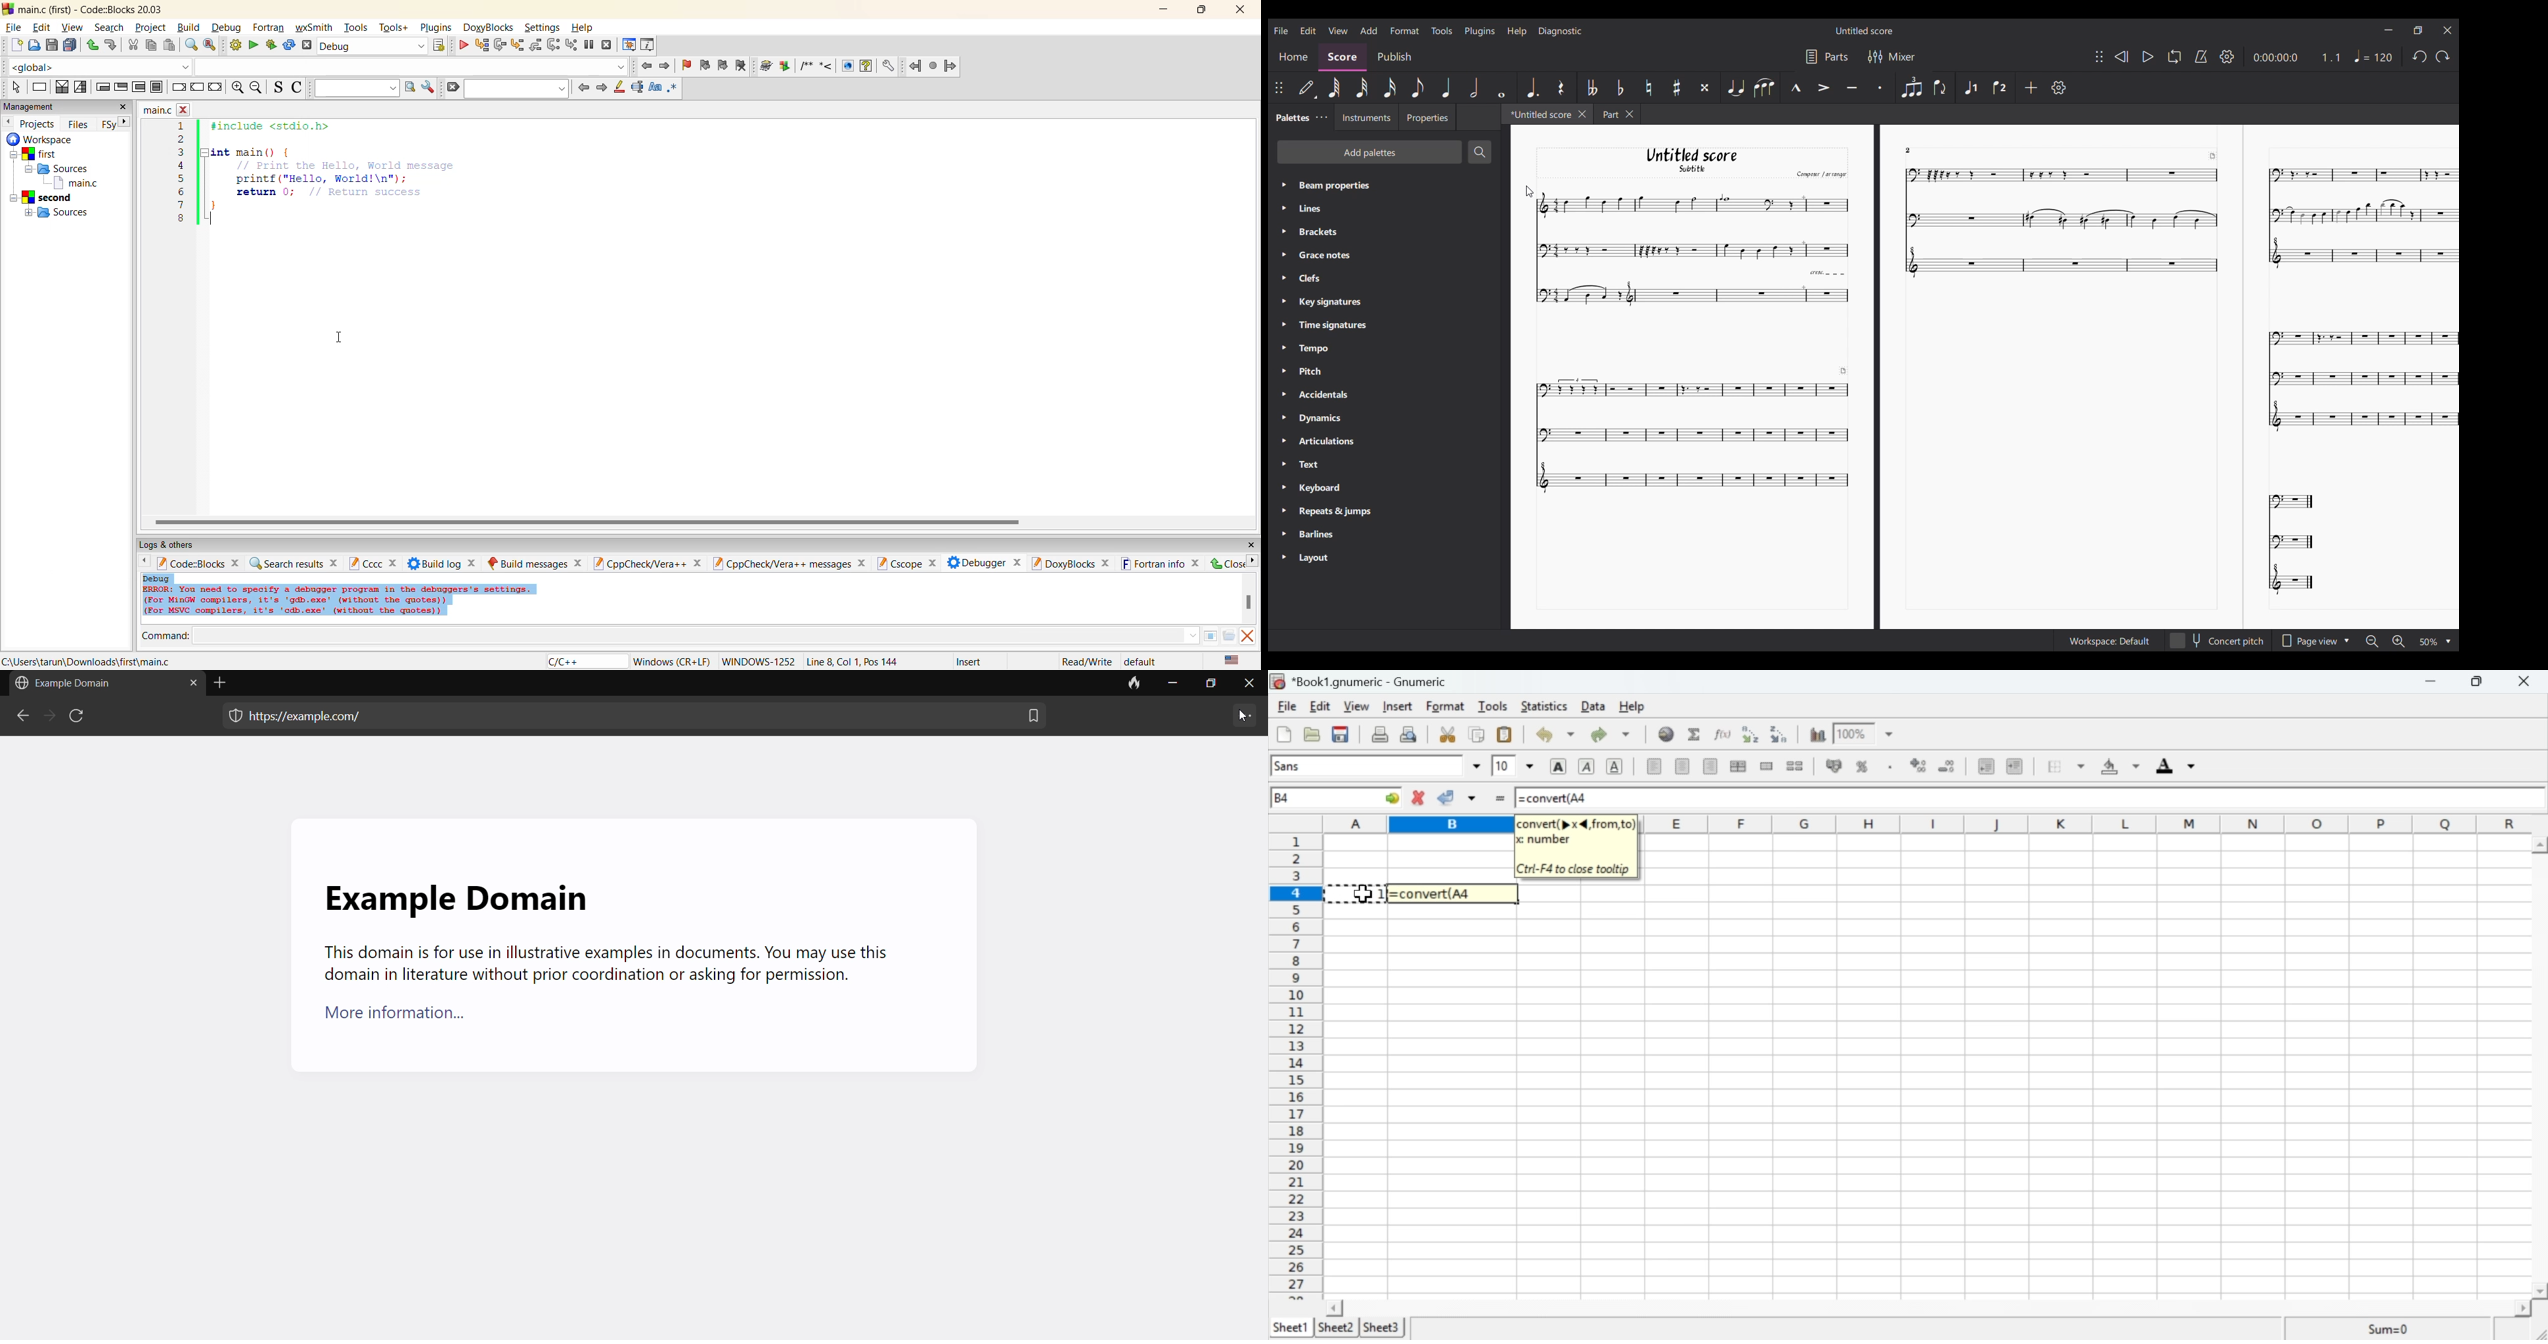 This screenshot has width=2548, height=1344. What do you see at coordinates (1321, 118) in the screenshot?
I see `Palette settings` at bounding box center [1321, 118].